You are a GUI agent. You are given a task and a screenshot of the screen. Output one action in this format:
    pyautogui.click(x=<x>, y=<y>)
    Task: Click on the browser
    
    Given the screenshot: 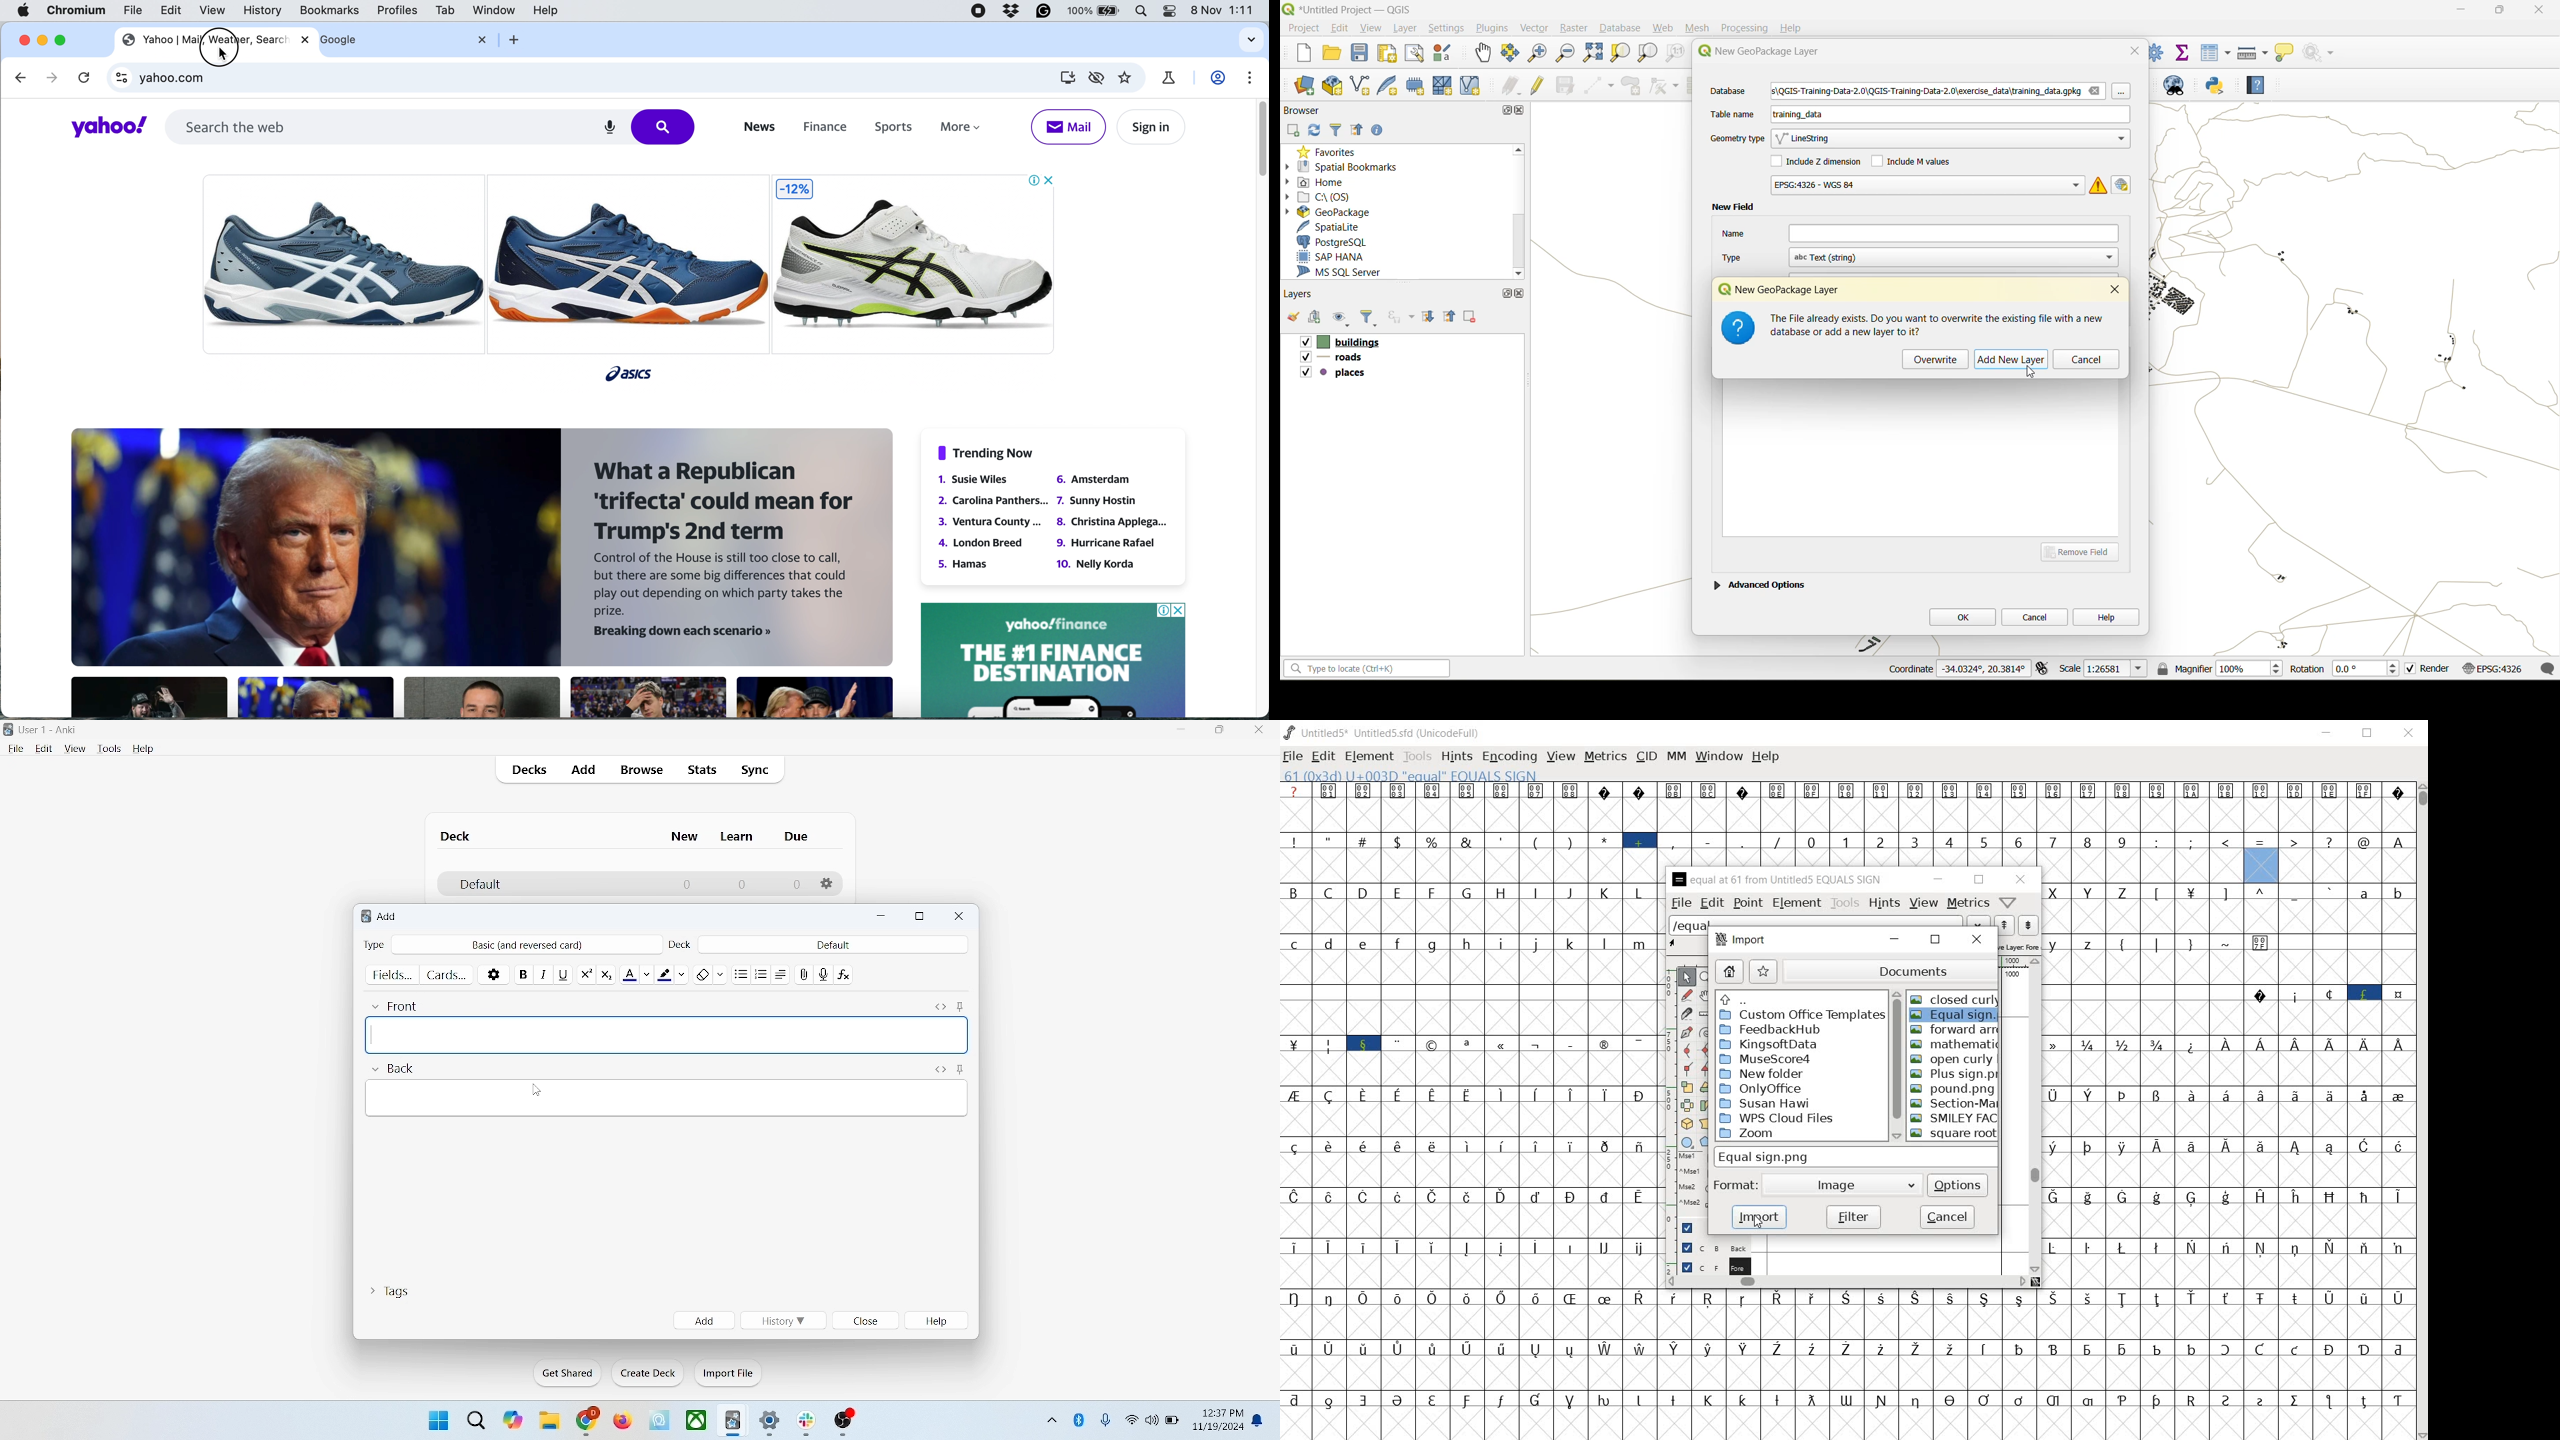 What is the action you would take?
    pyautogui.click(x=1307, y=110)
    